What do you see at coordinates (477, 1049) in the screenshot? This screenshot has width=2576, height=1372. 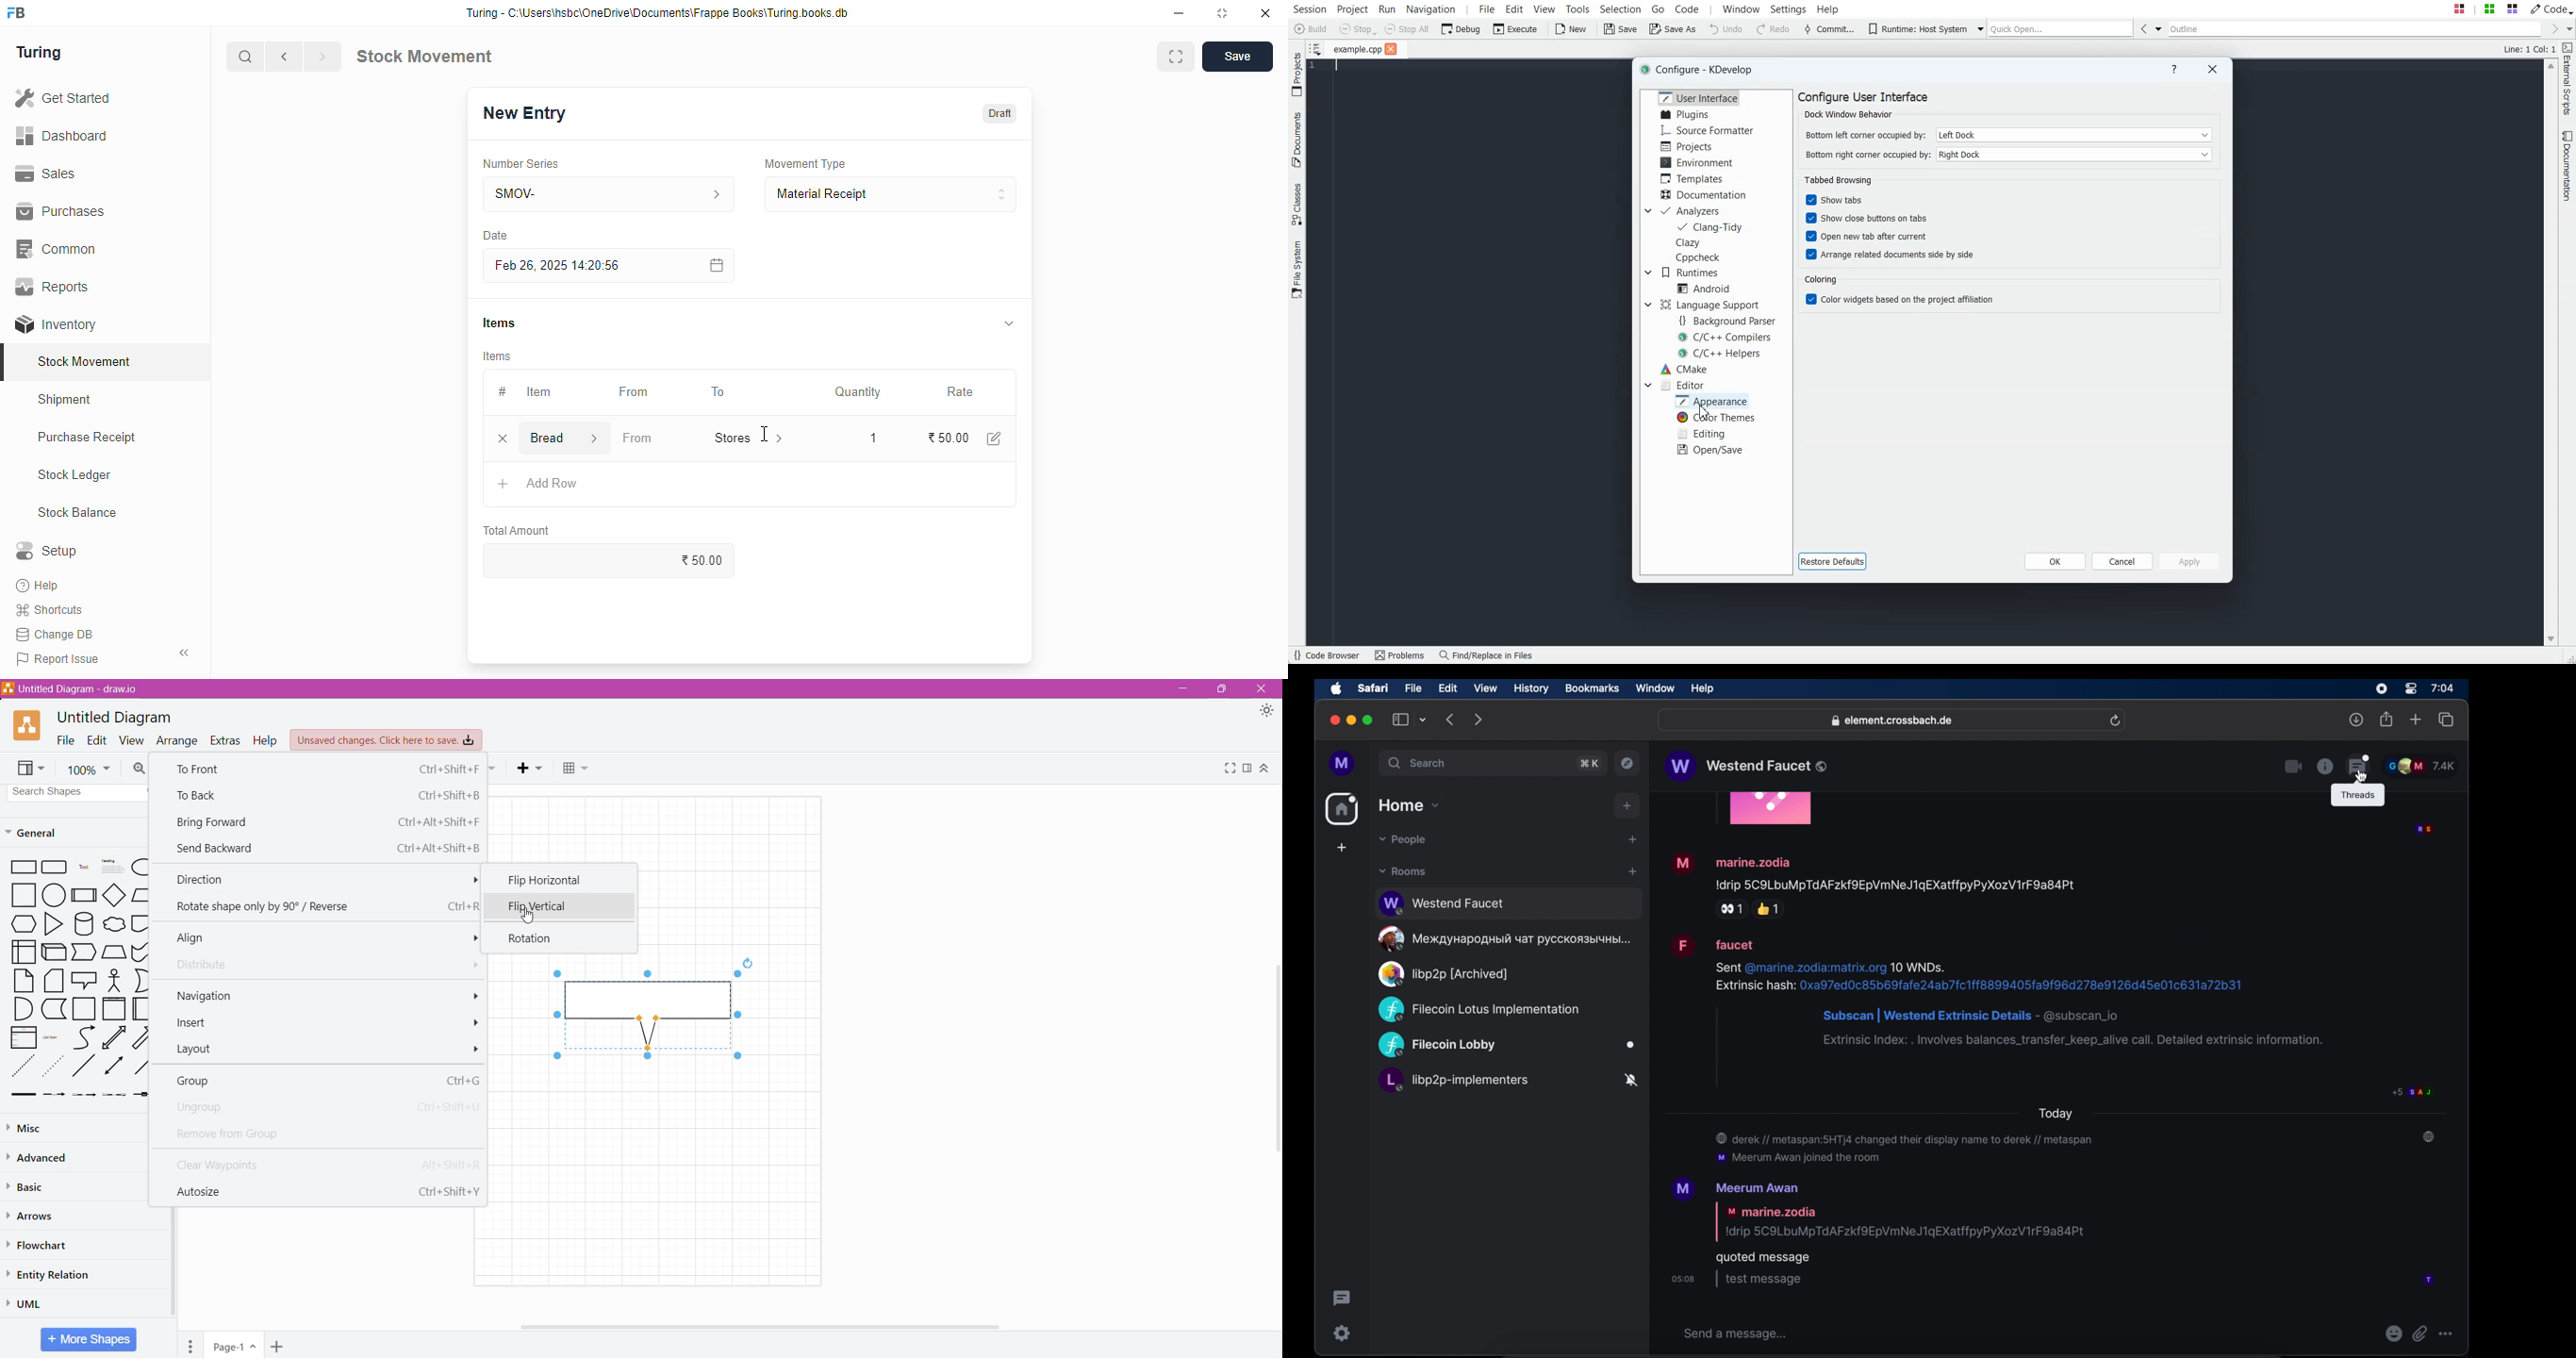 I see `more` at bounding box center [477, 1049].